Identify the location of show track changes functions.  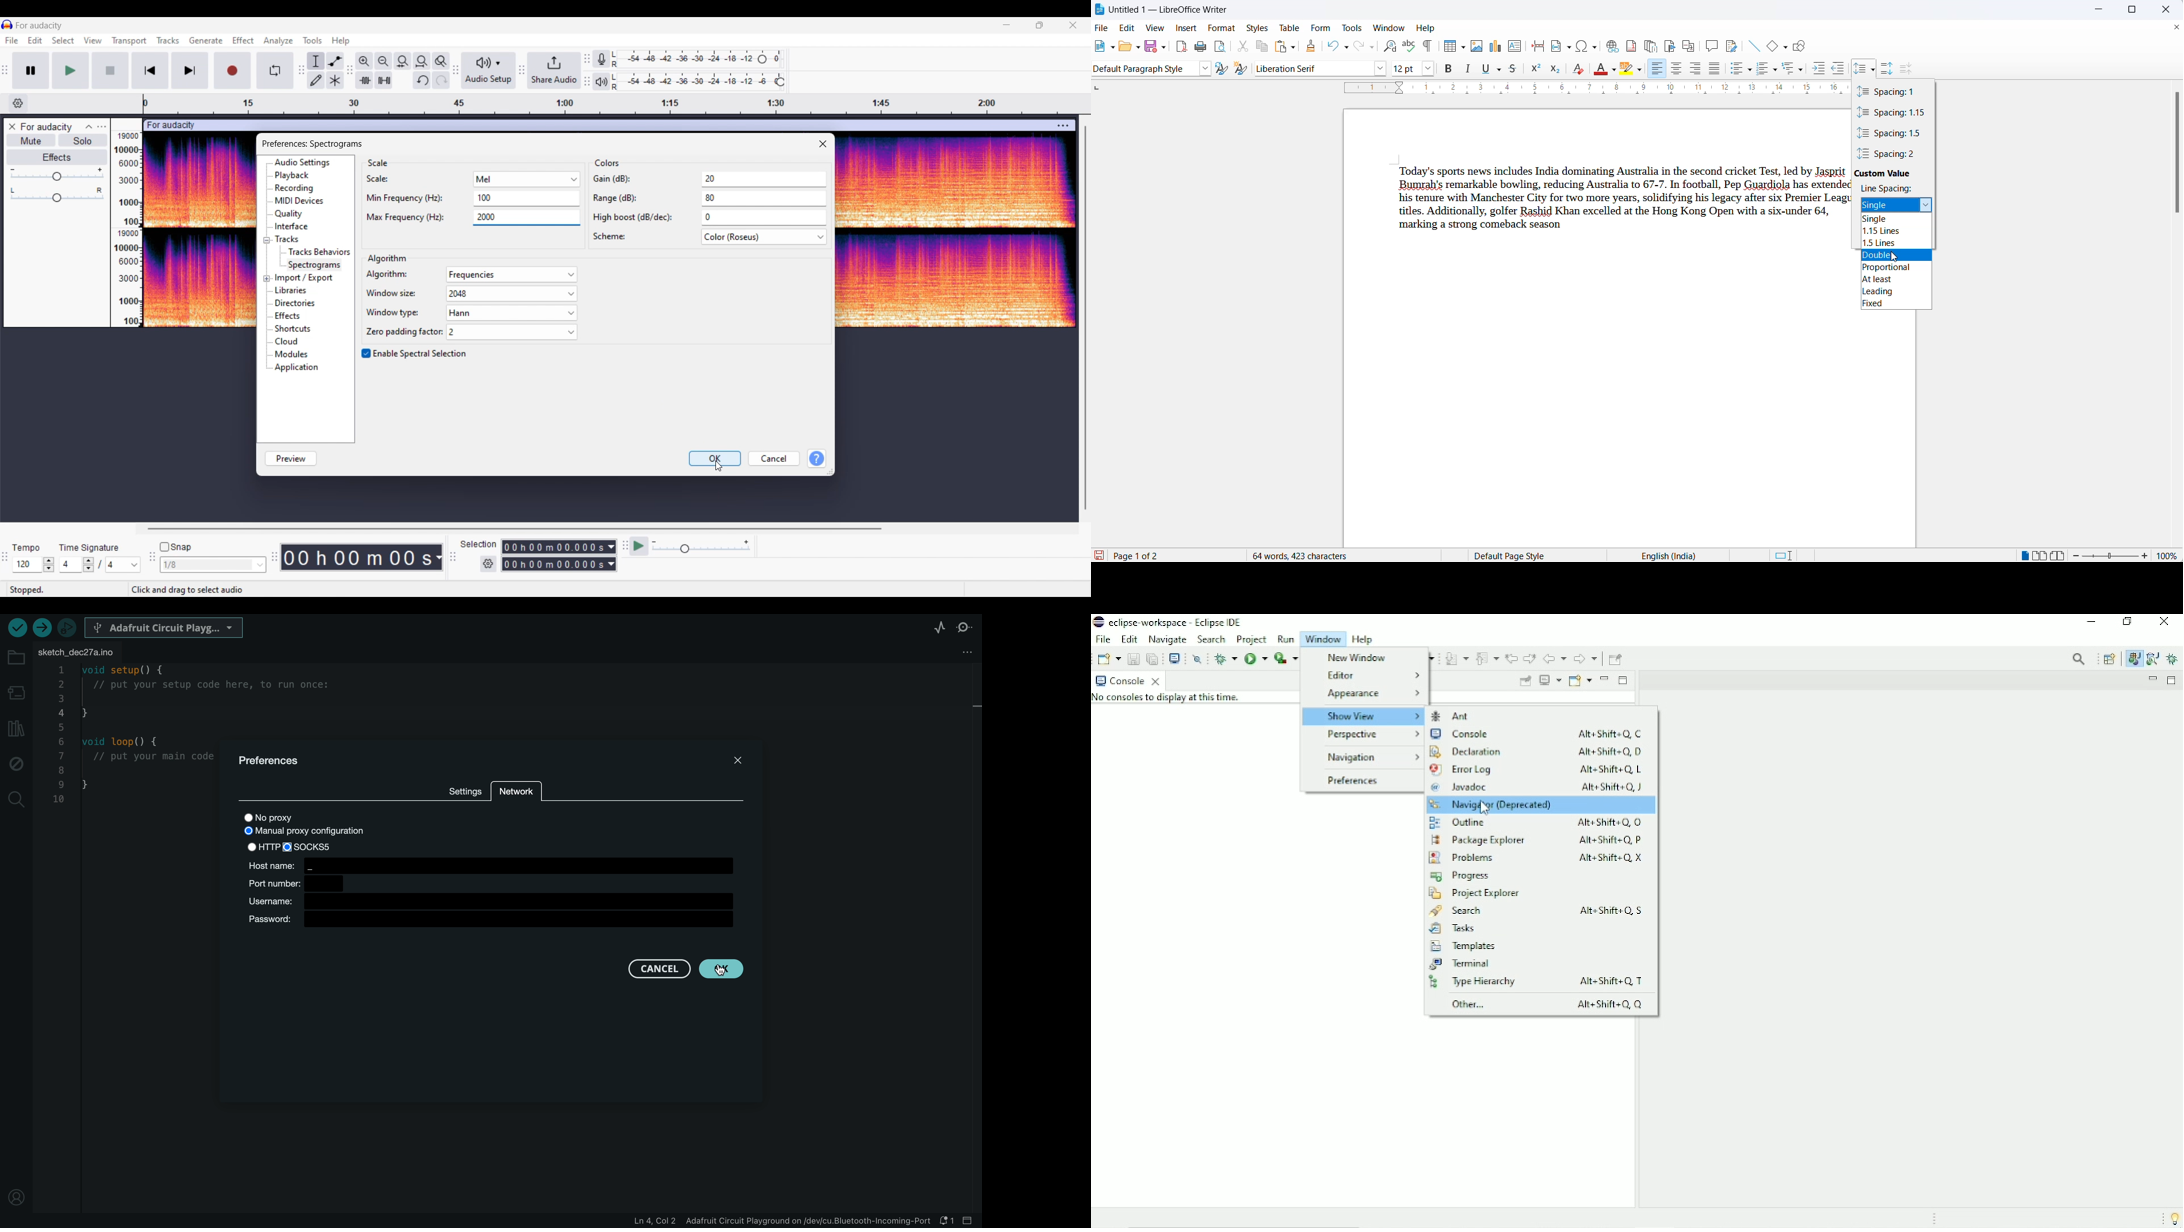
(1731, 45).